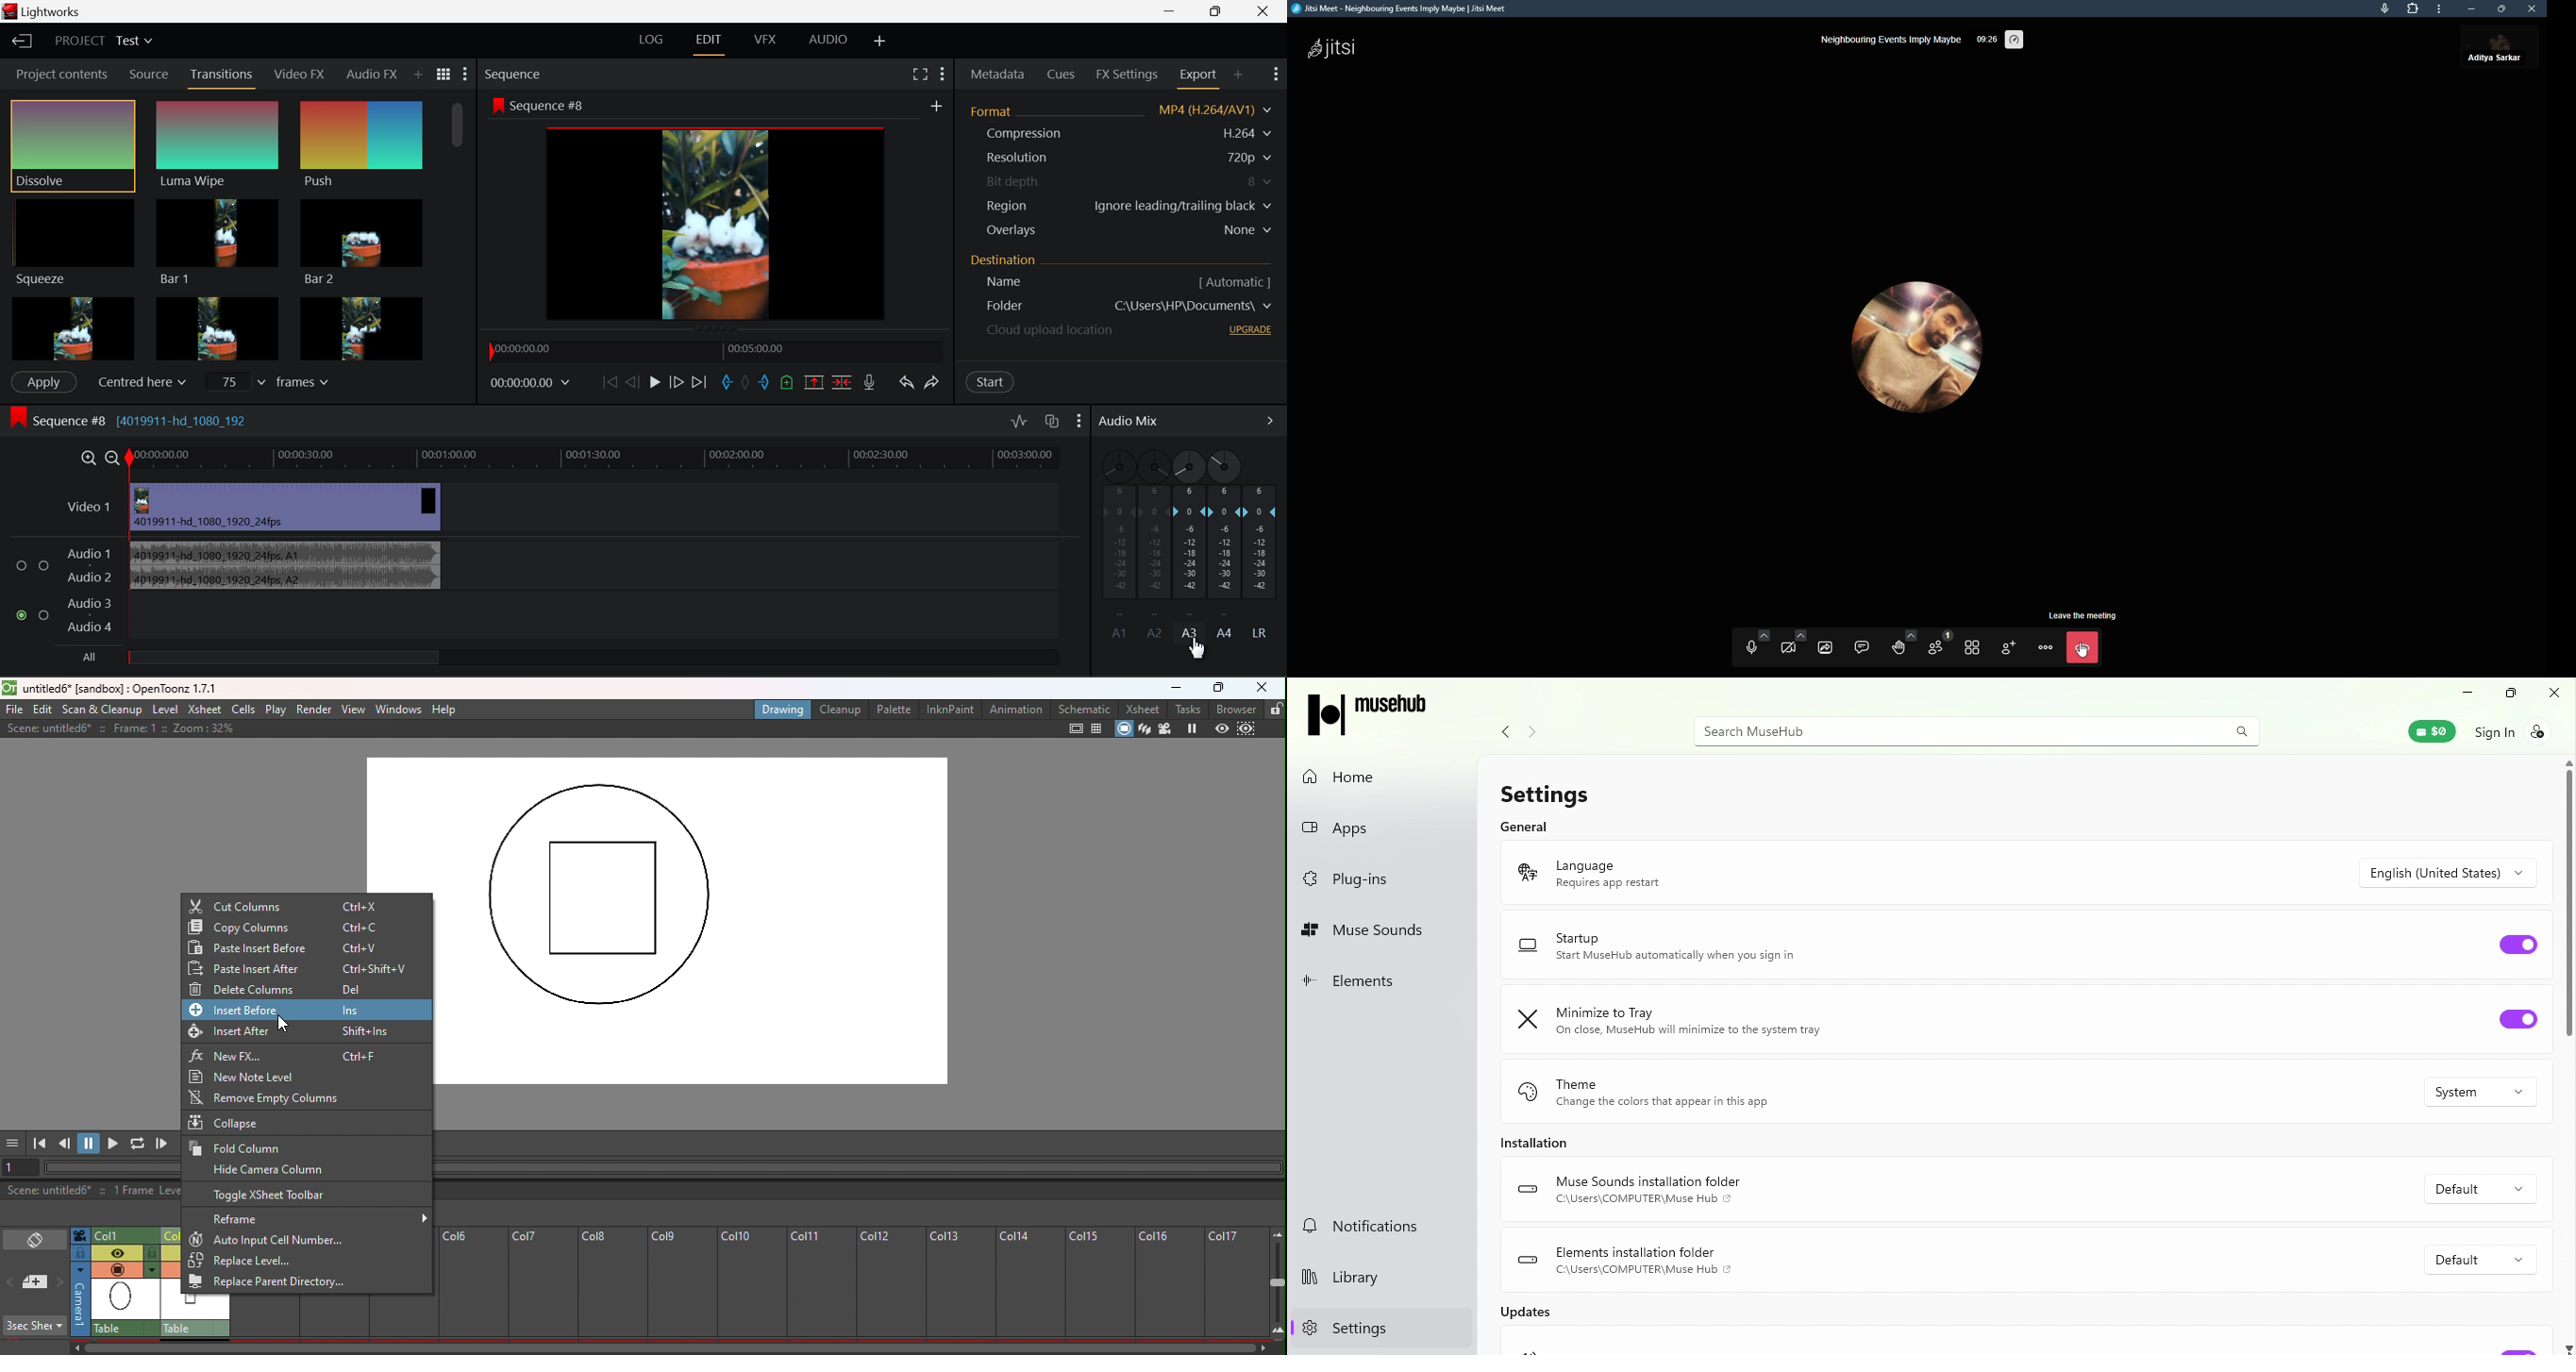  I want to click on jitsi, so click(1336, 50).